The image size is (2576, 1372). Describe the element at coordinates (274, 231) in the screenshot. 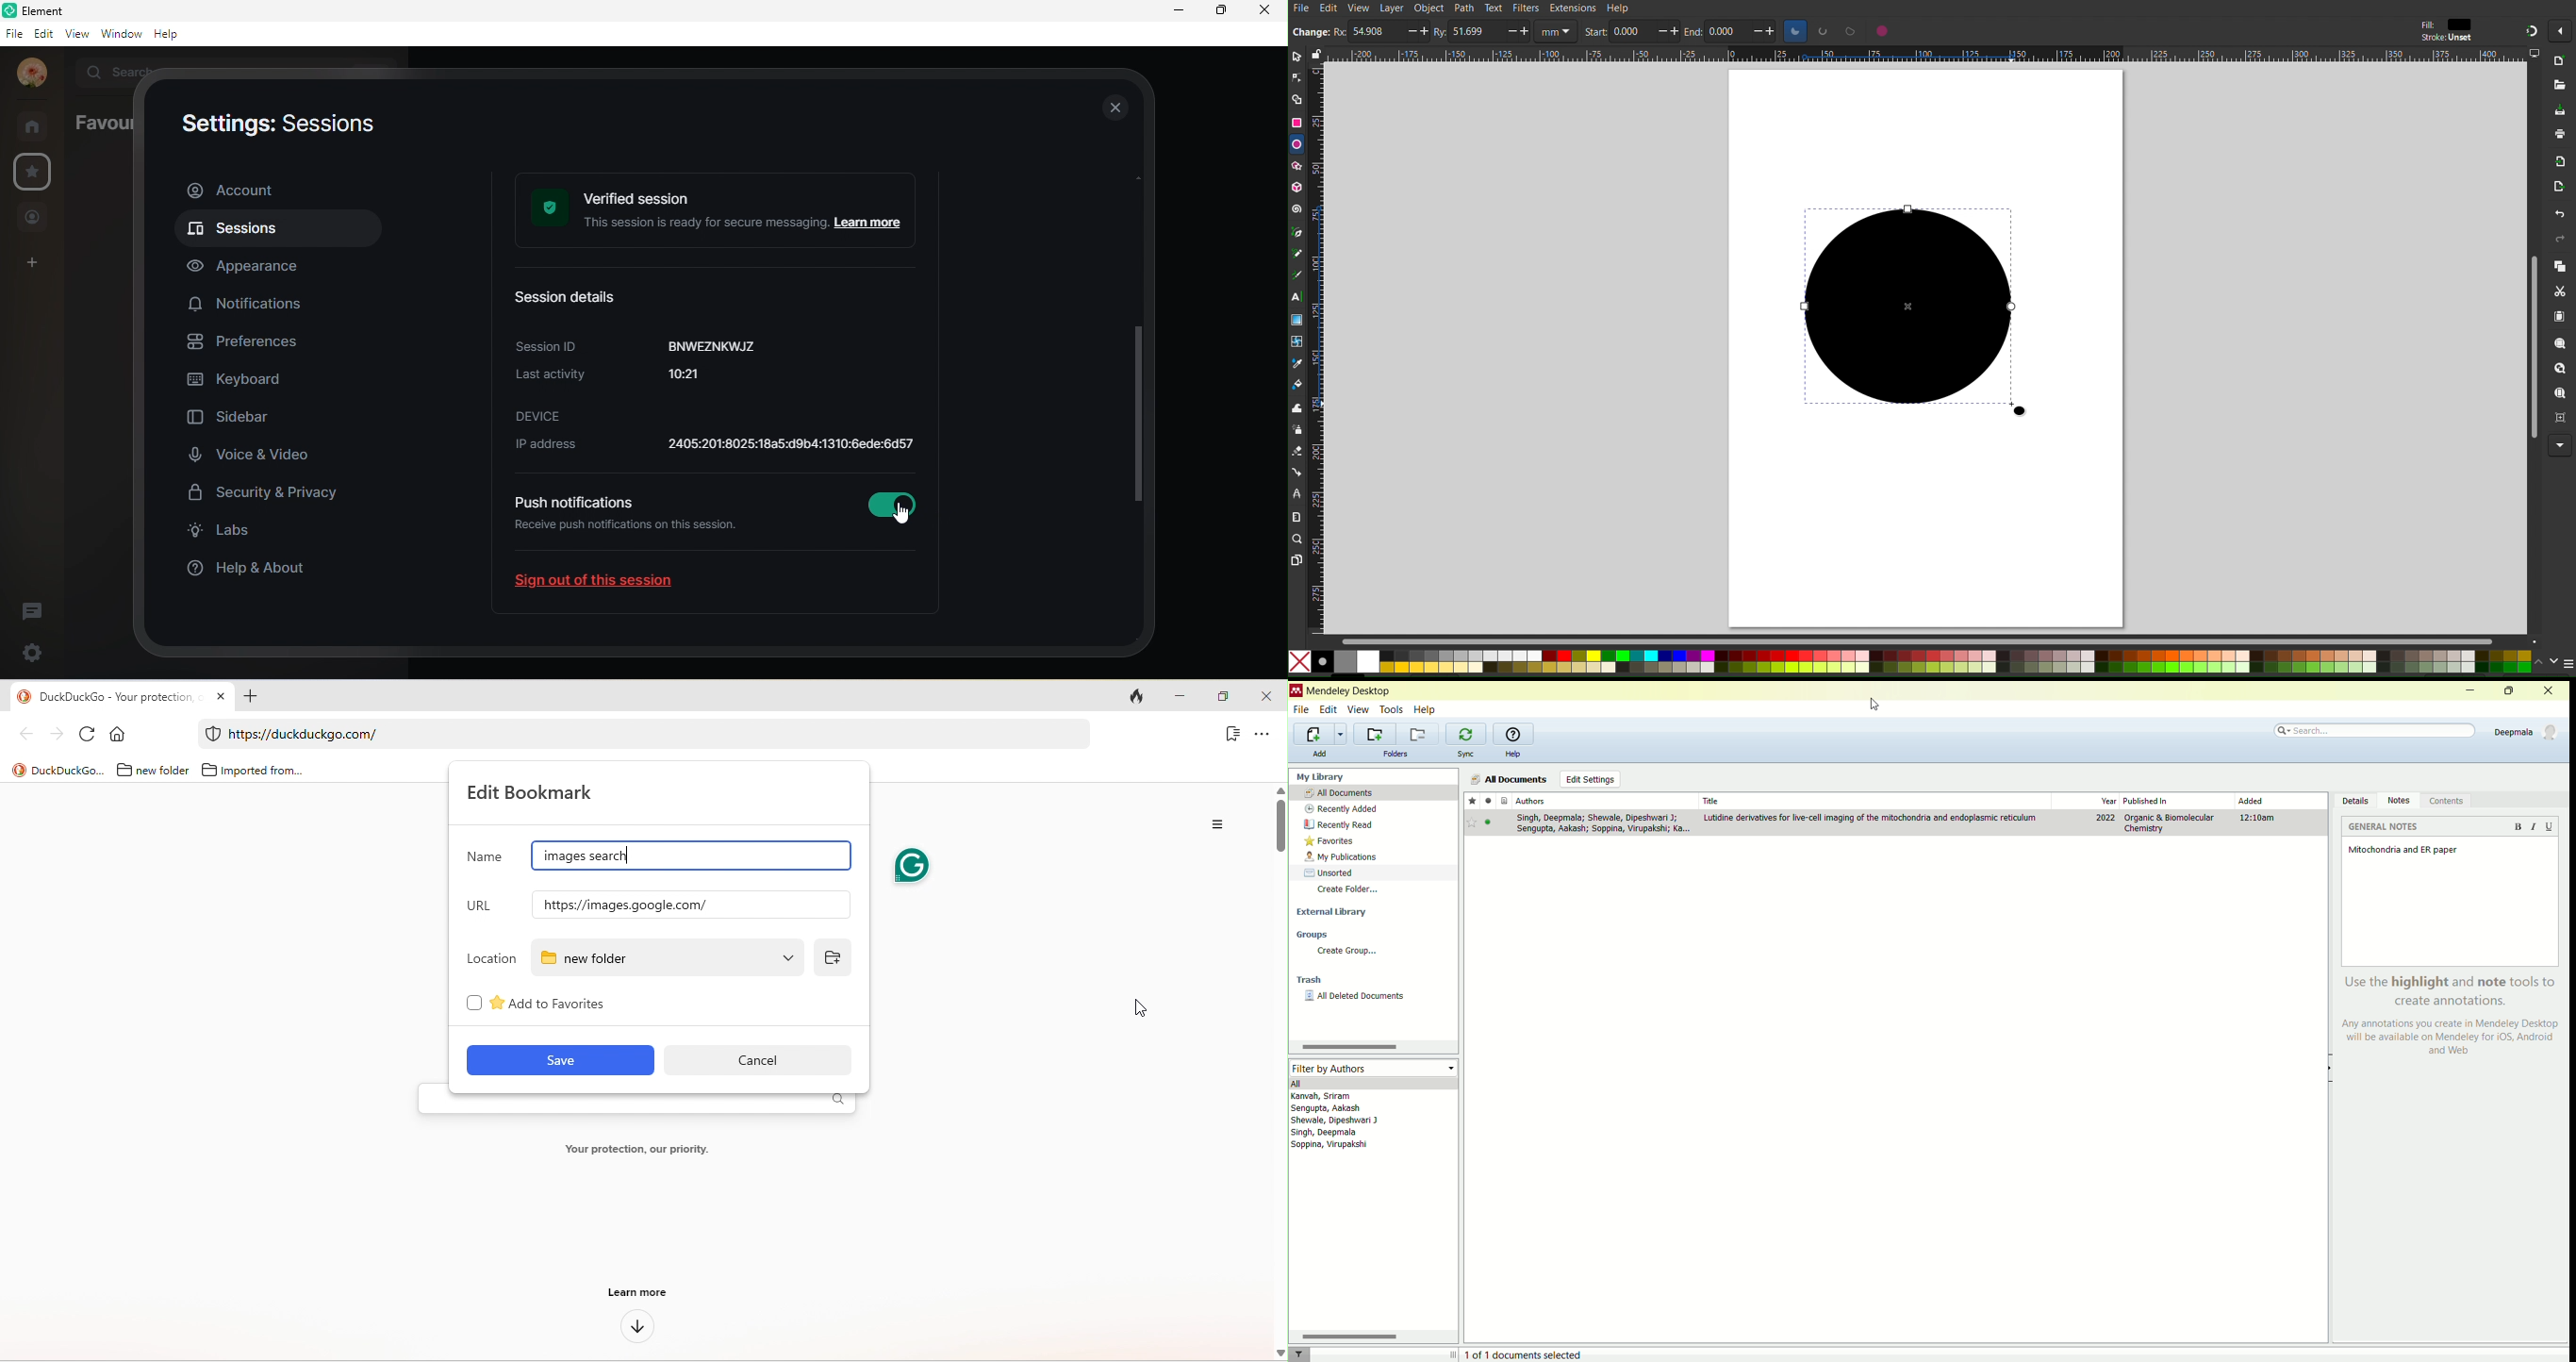

I see `sessions` at that location.